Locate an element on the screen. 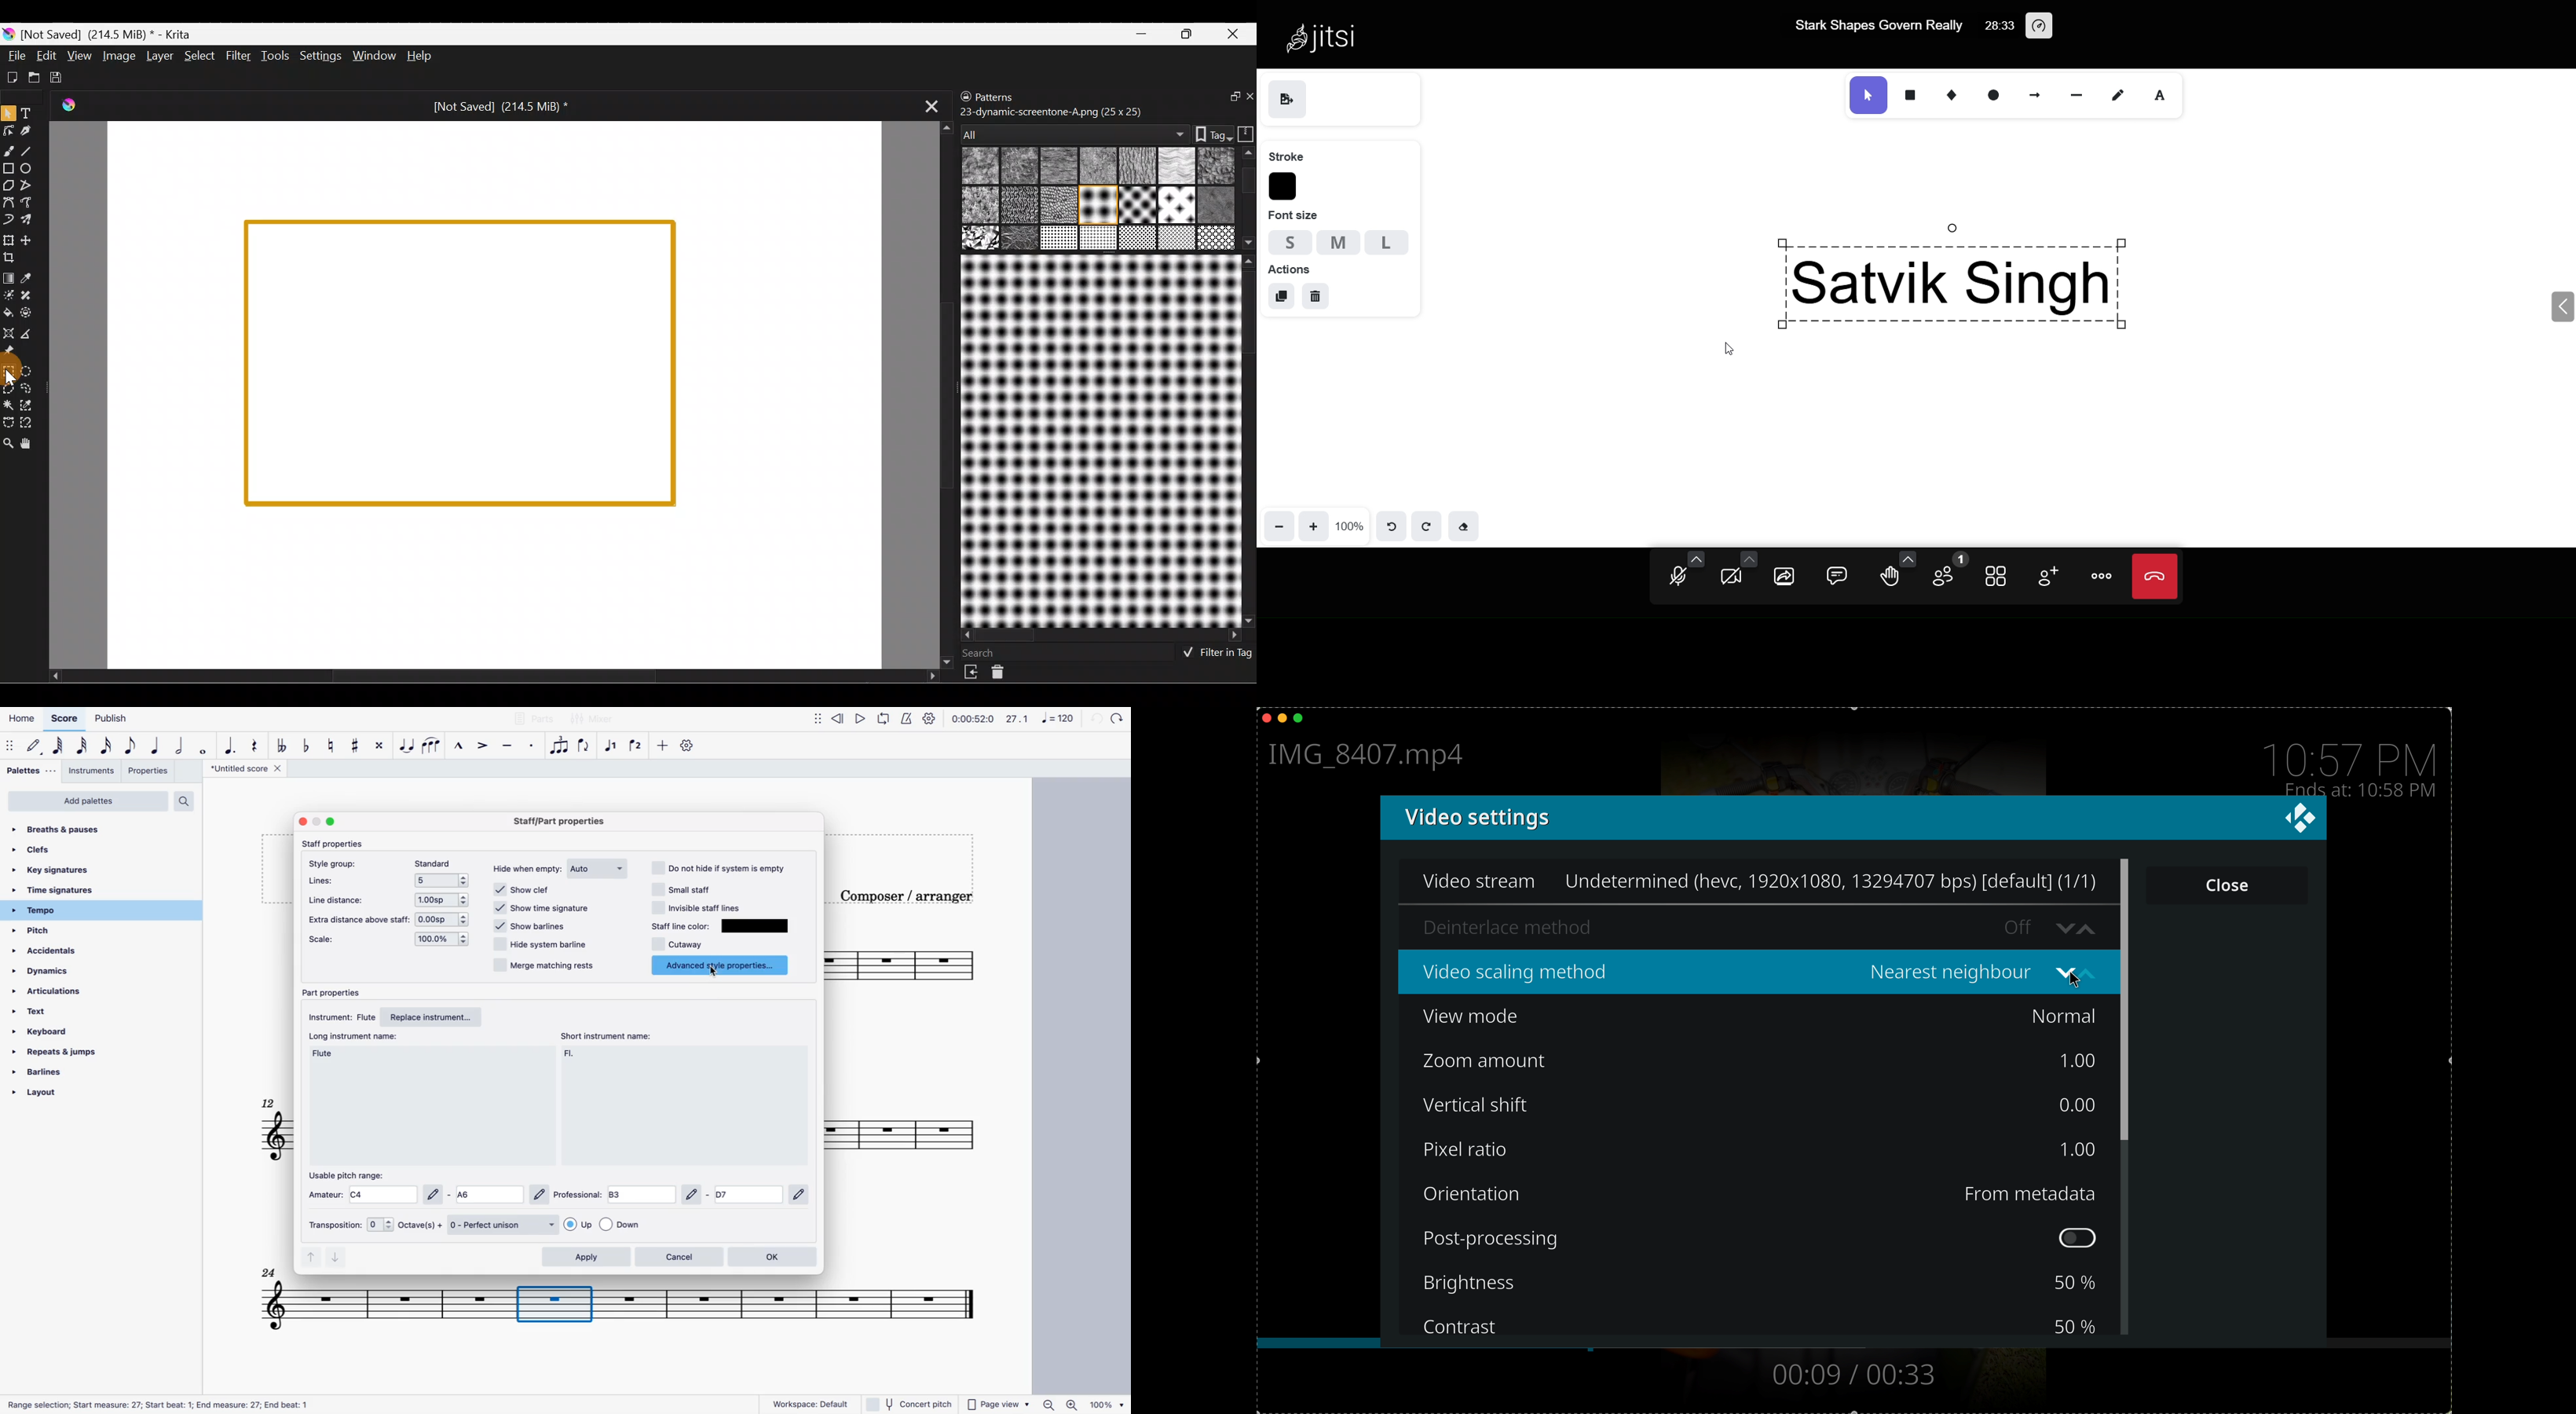  minimize is located at coordinates (1283, 720).